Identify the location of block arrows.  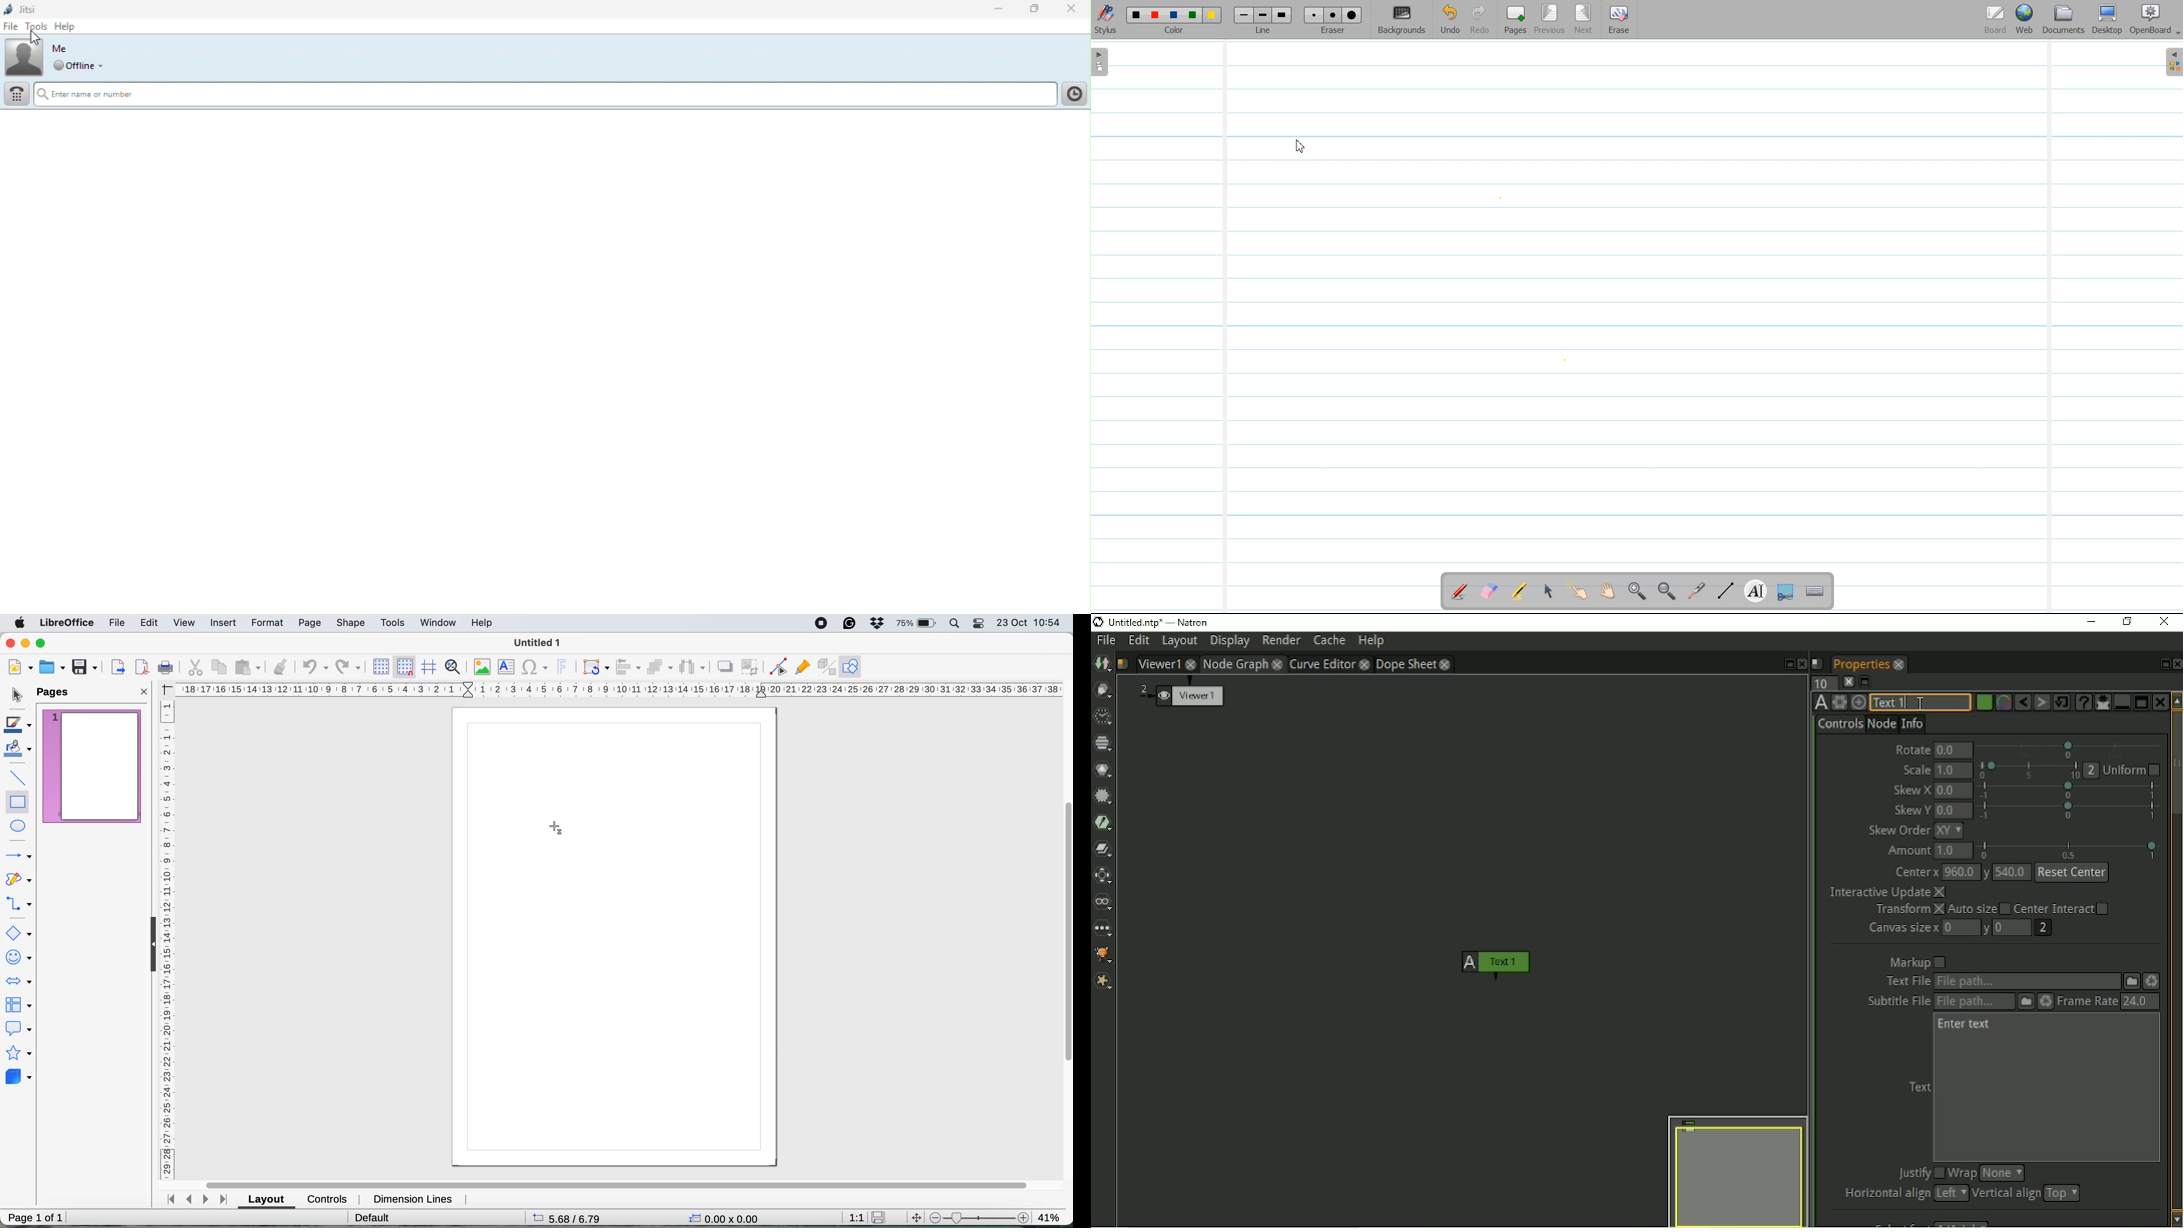
(20, 983).